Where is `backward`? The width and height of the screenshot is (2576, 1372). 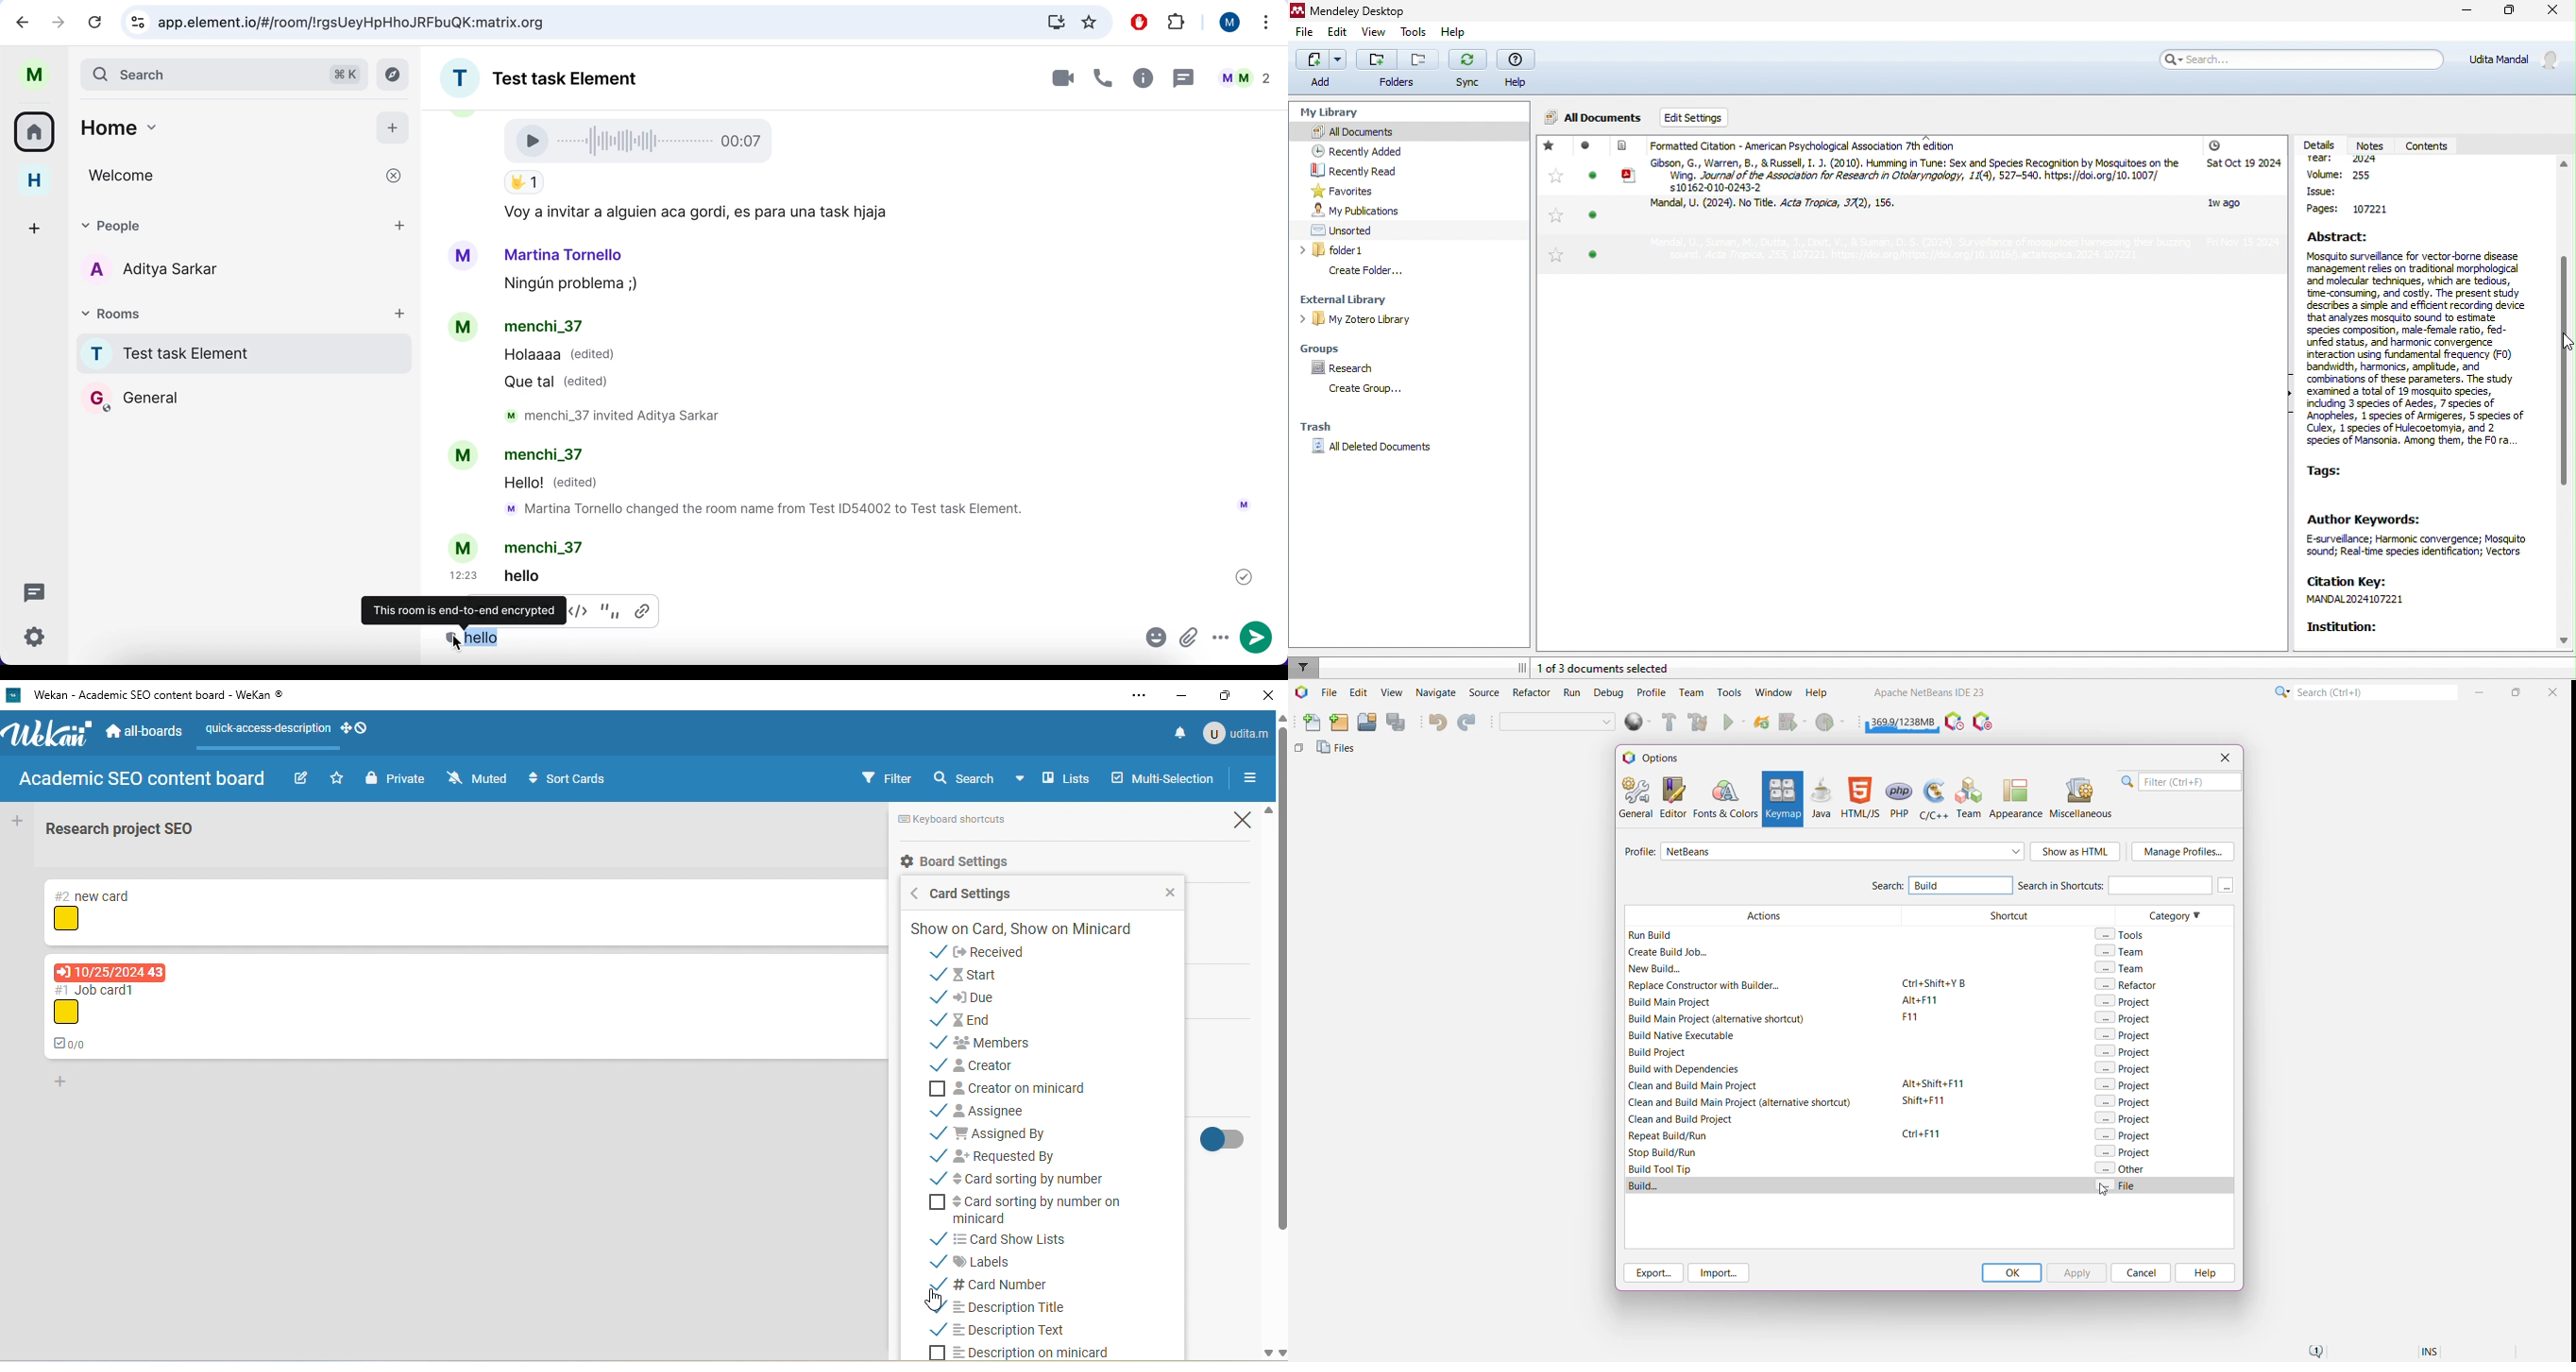 backward is located at coordinates (23, 21).